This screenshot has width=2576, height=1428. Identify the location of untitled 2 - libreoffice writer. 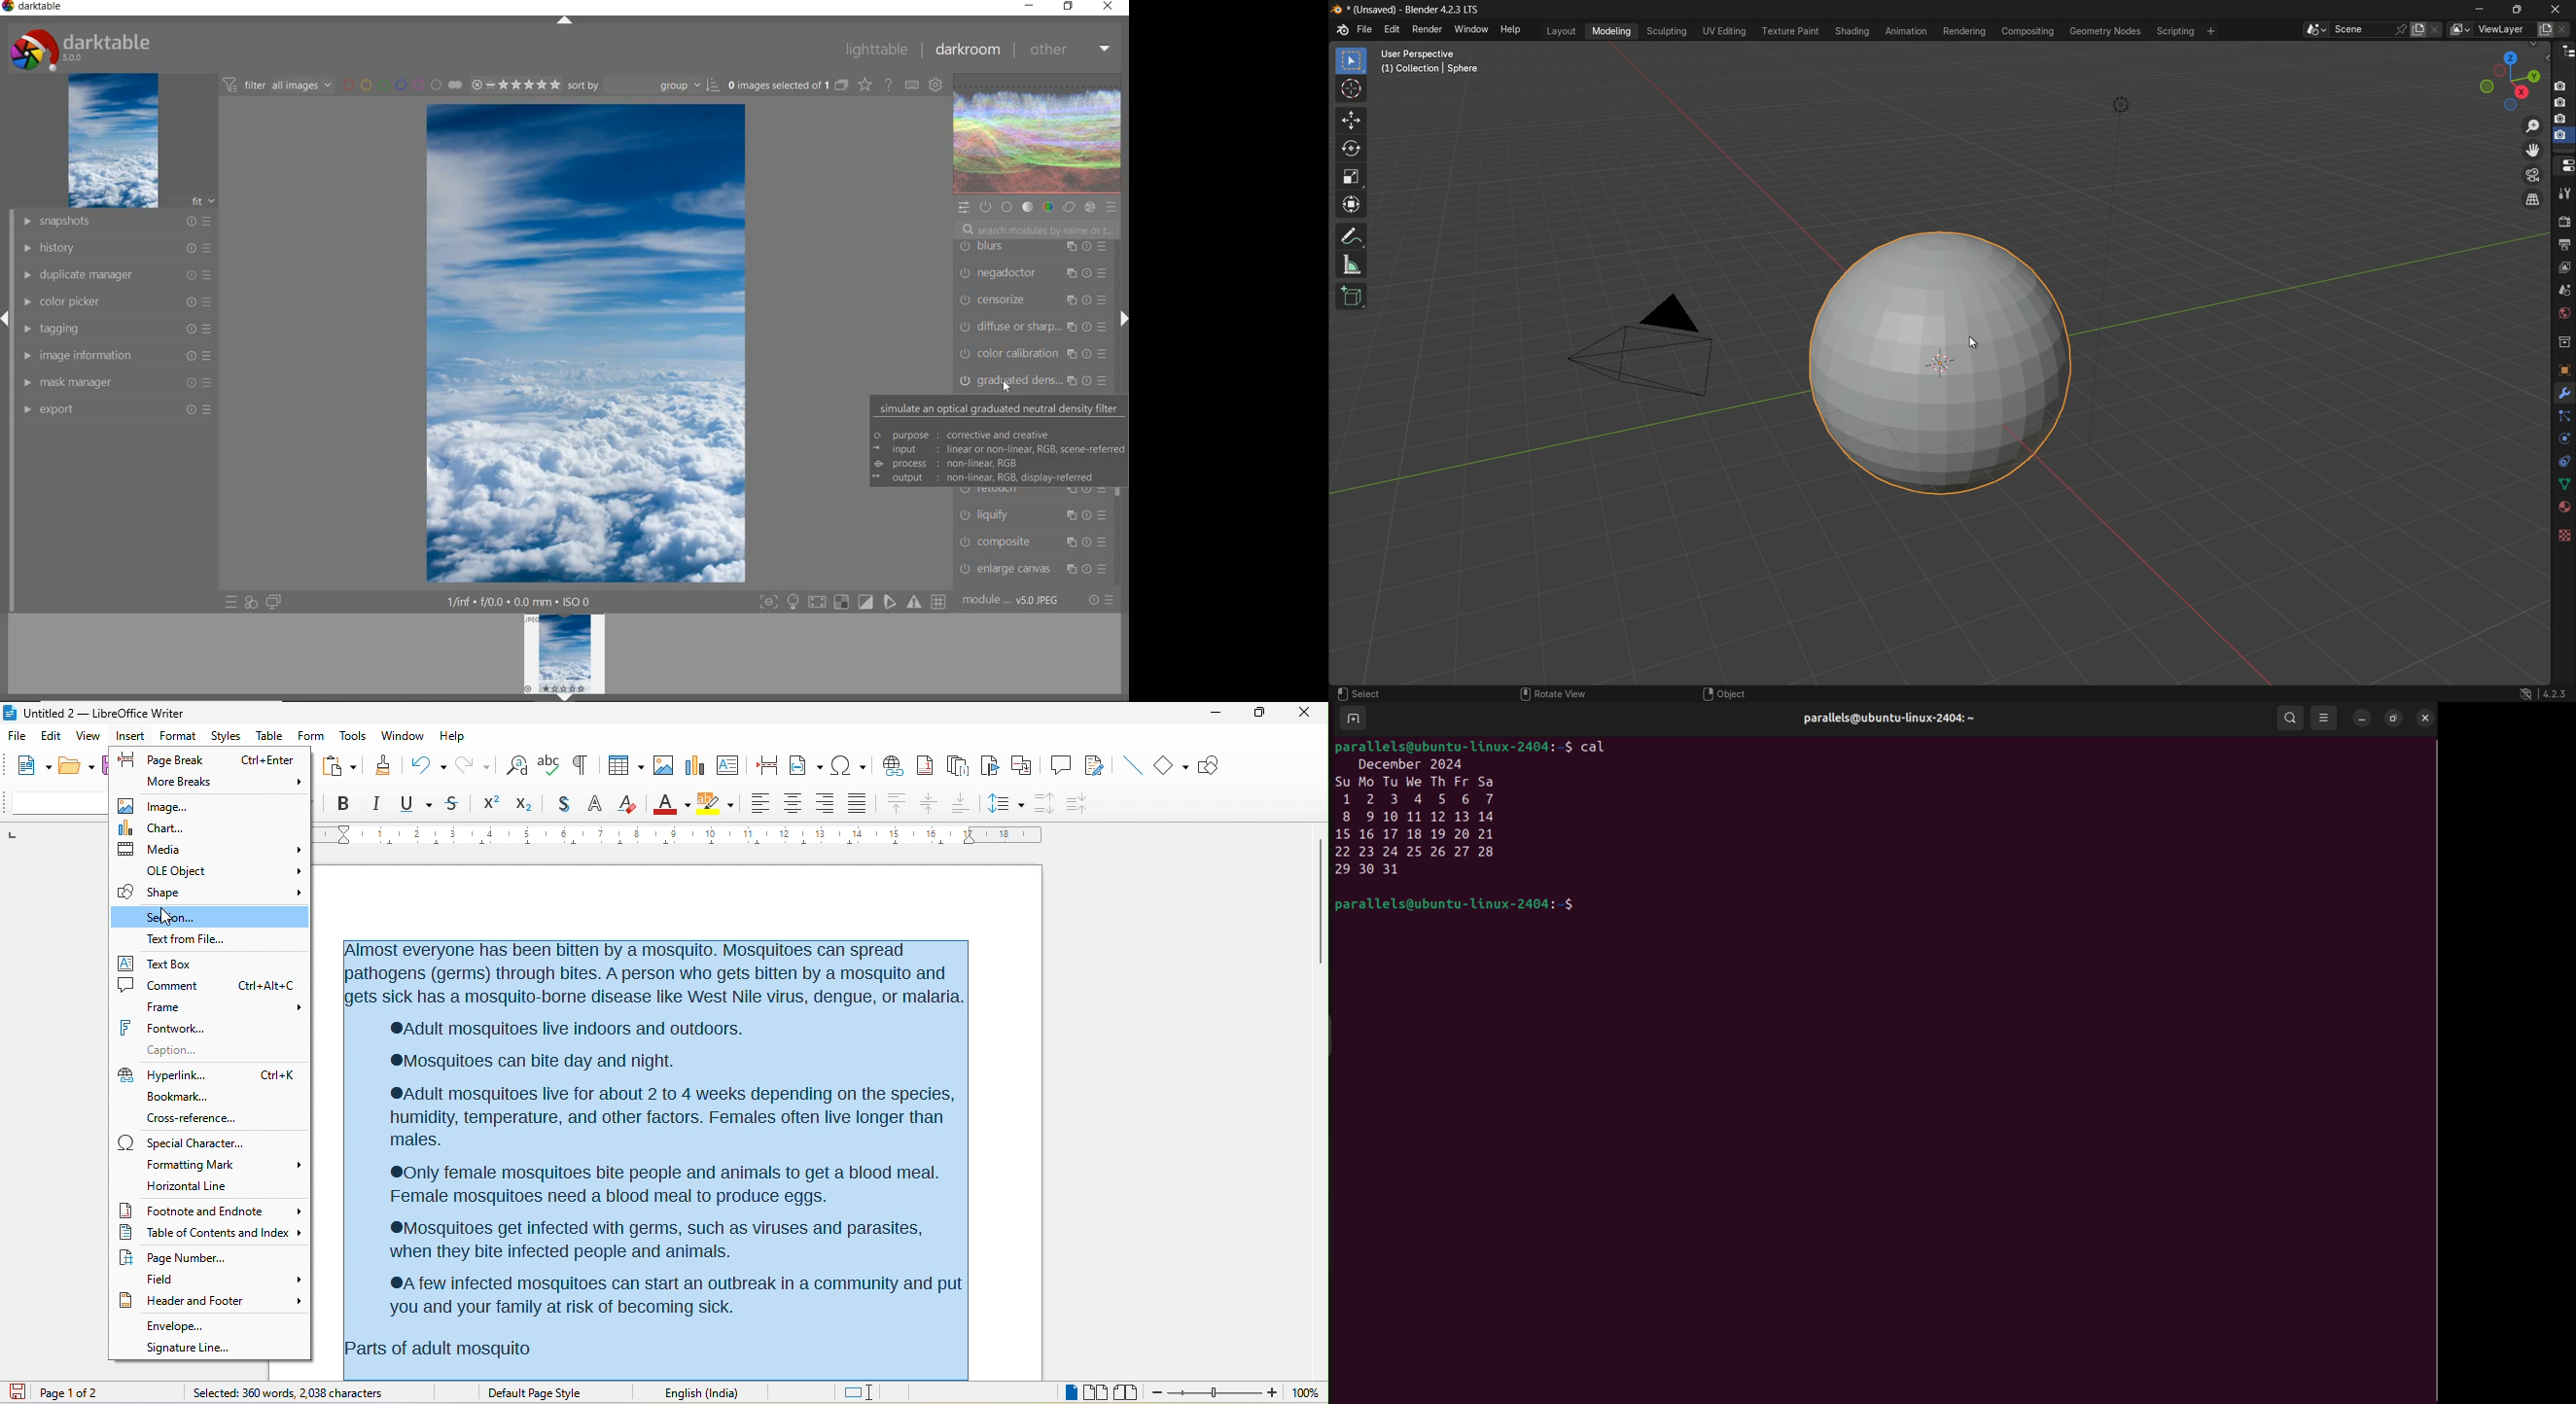
(97, 712).